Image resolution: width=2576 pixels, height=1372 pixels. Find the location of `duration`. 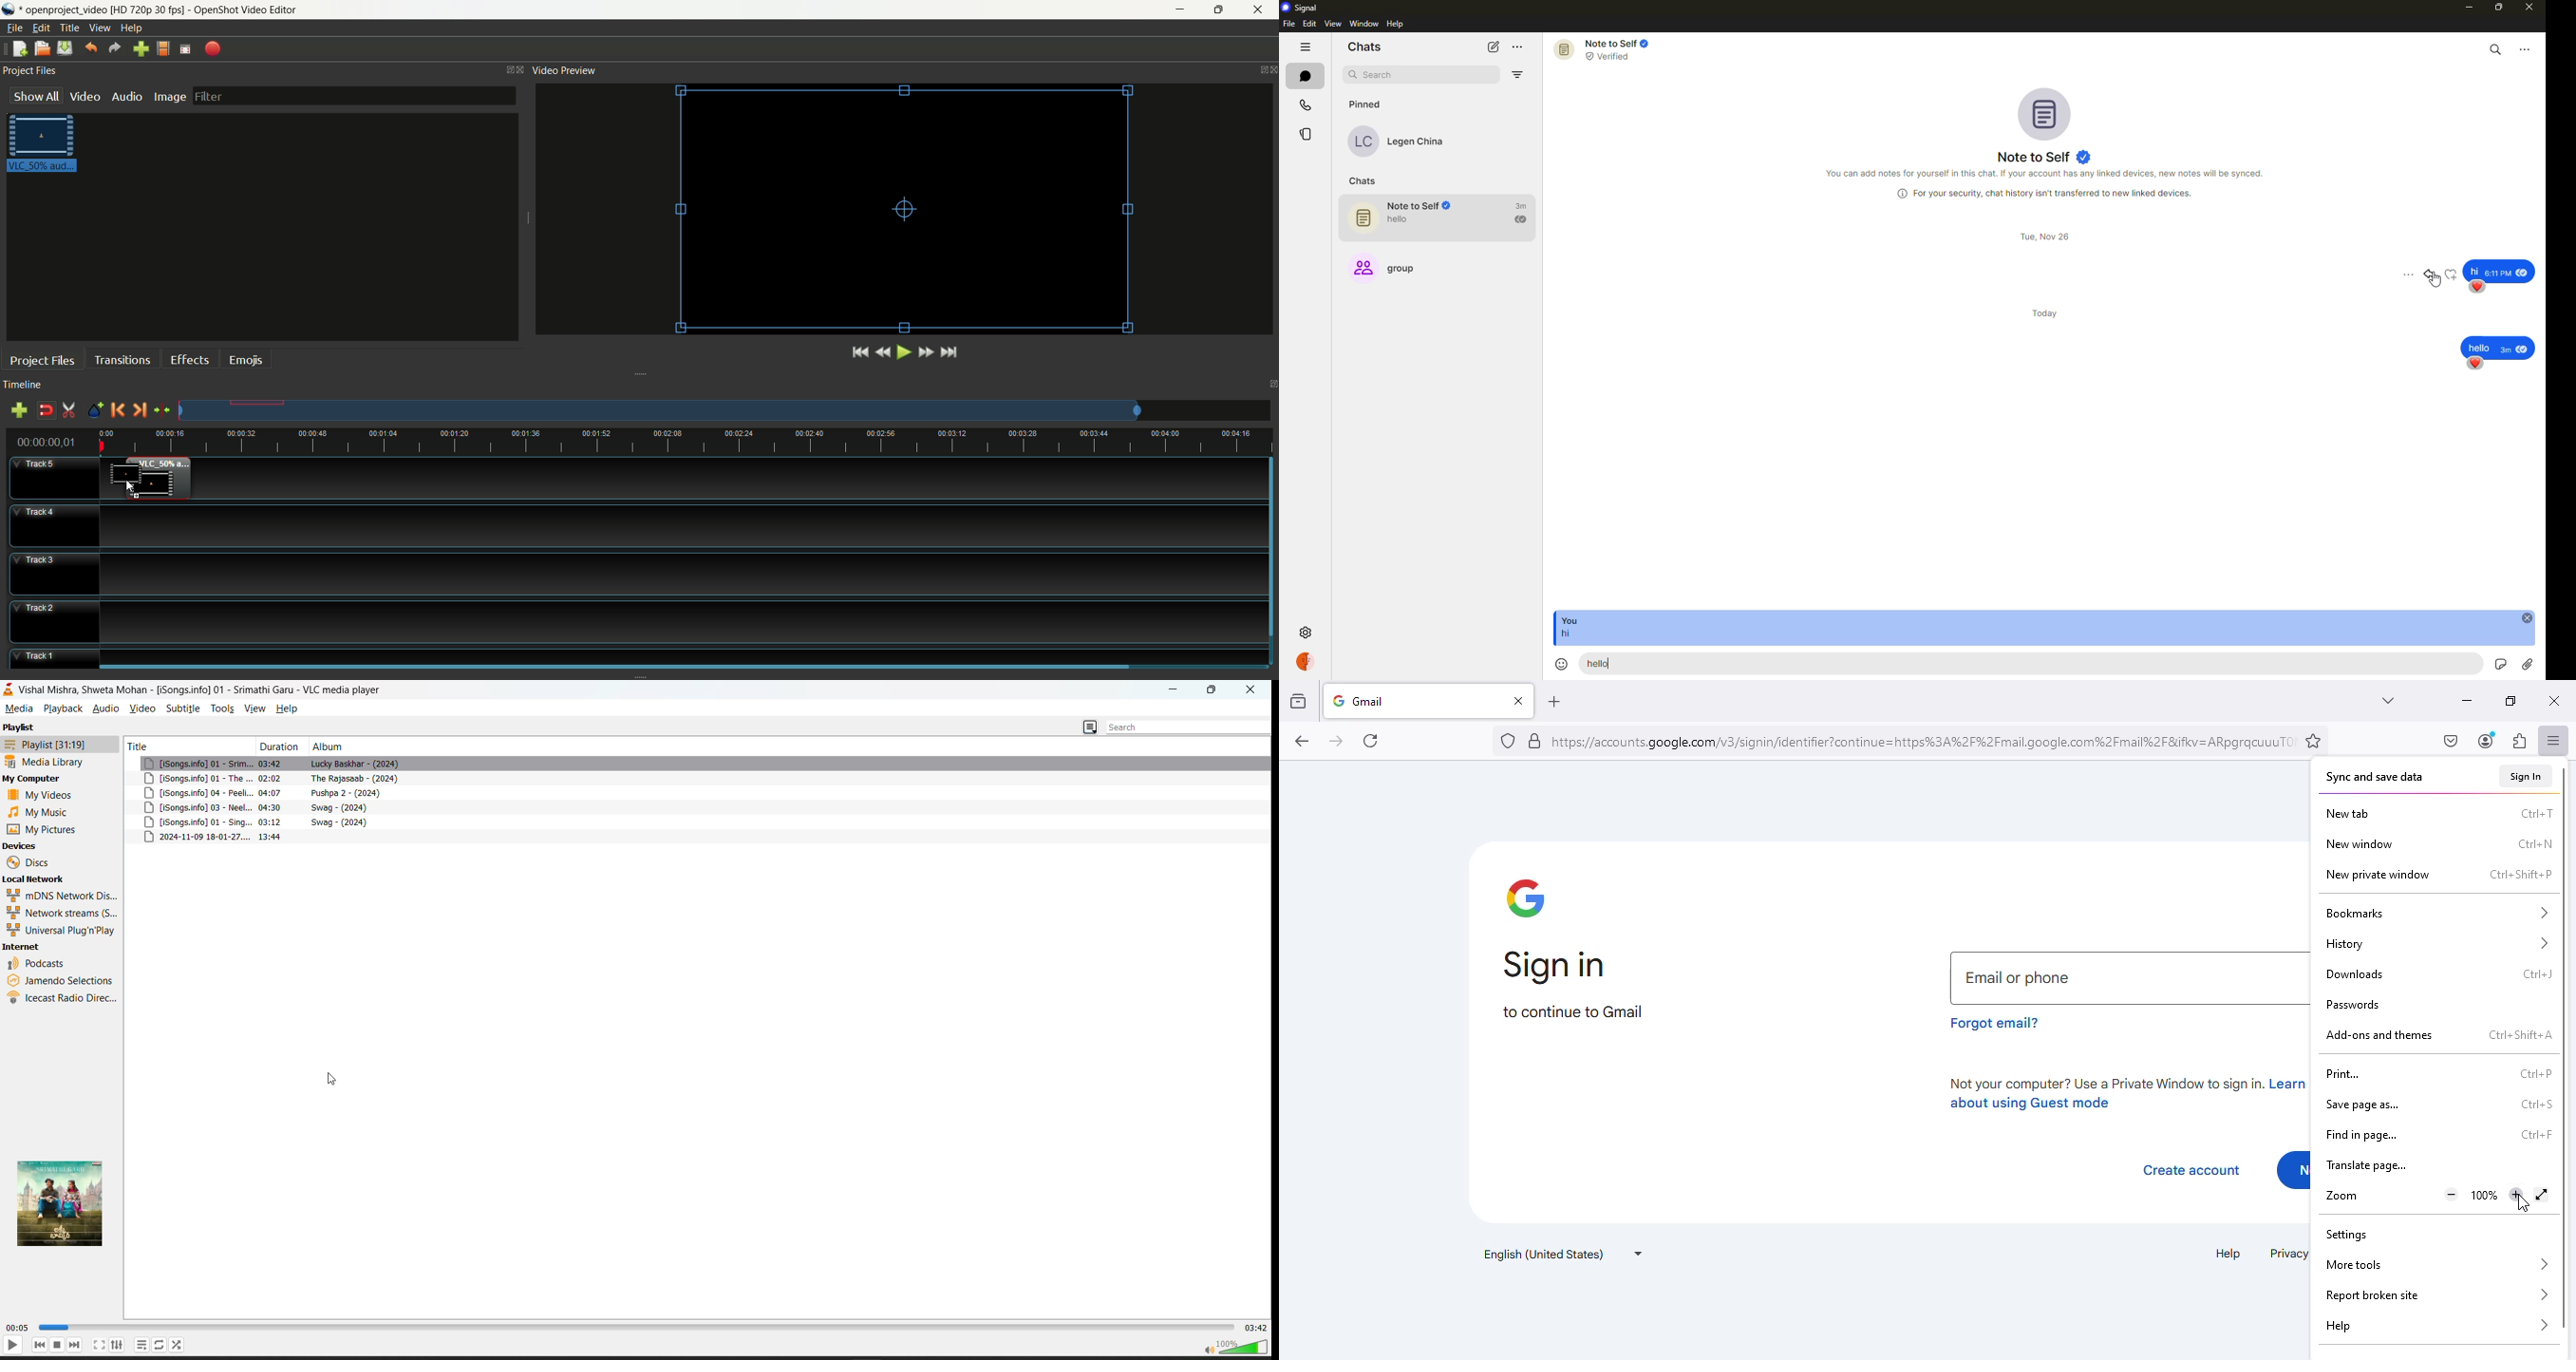

duration is located at coordinates (277, 746).